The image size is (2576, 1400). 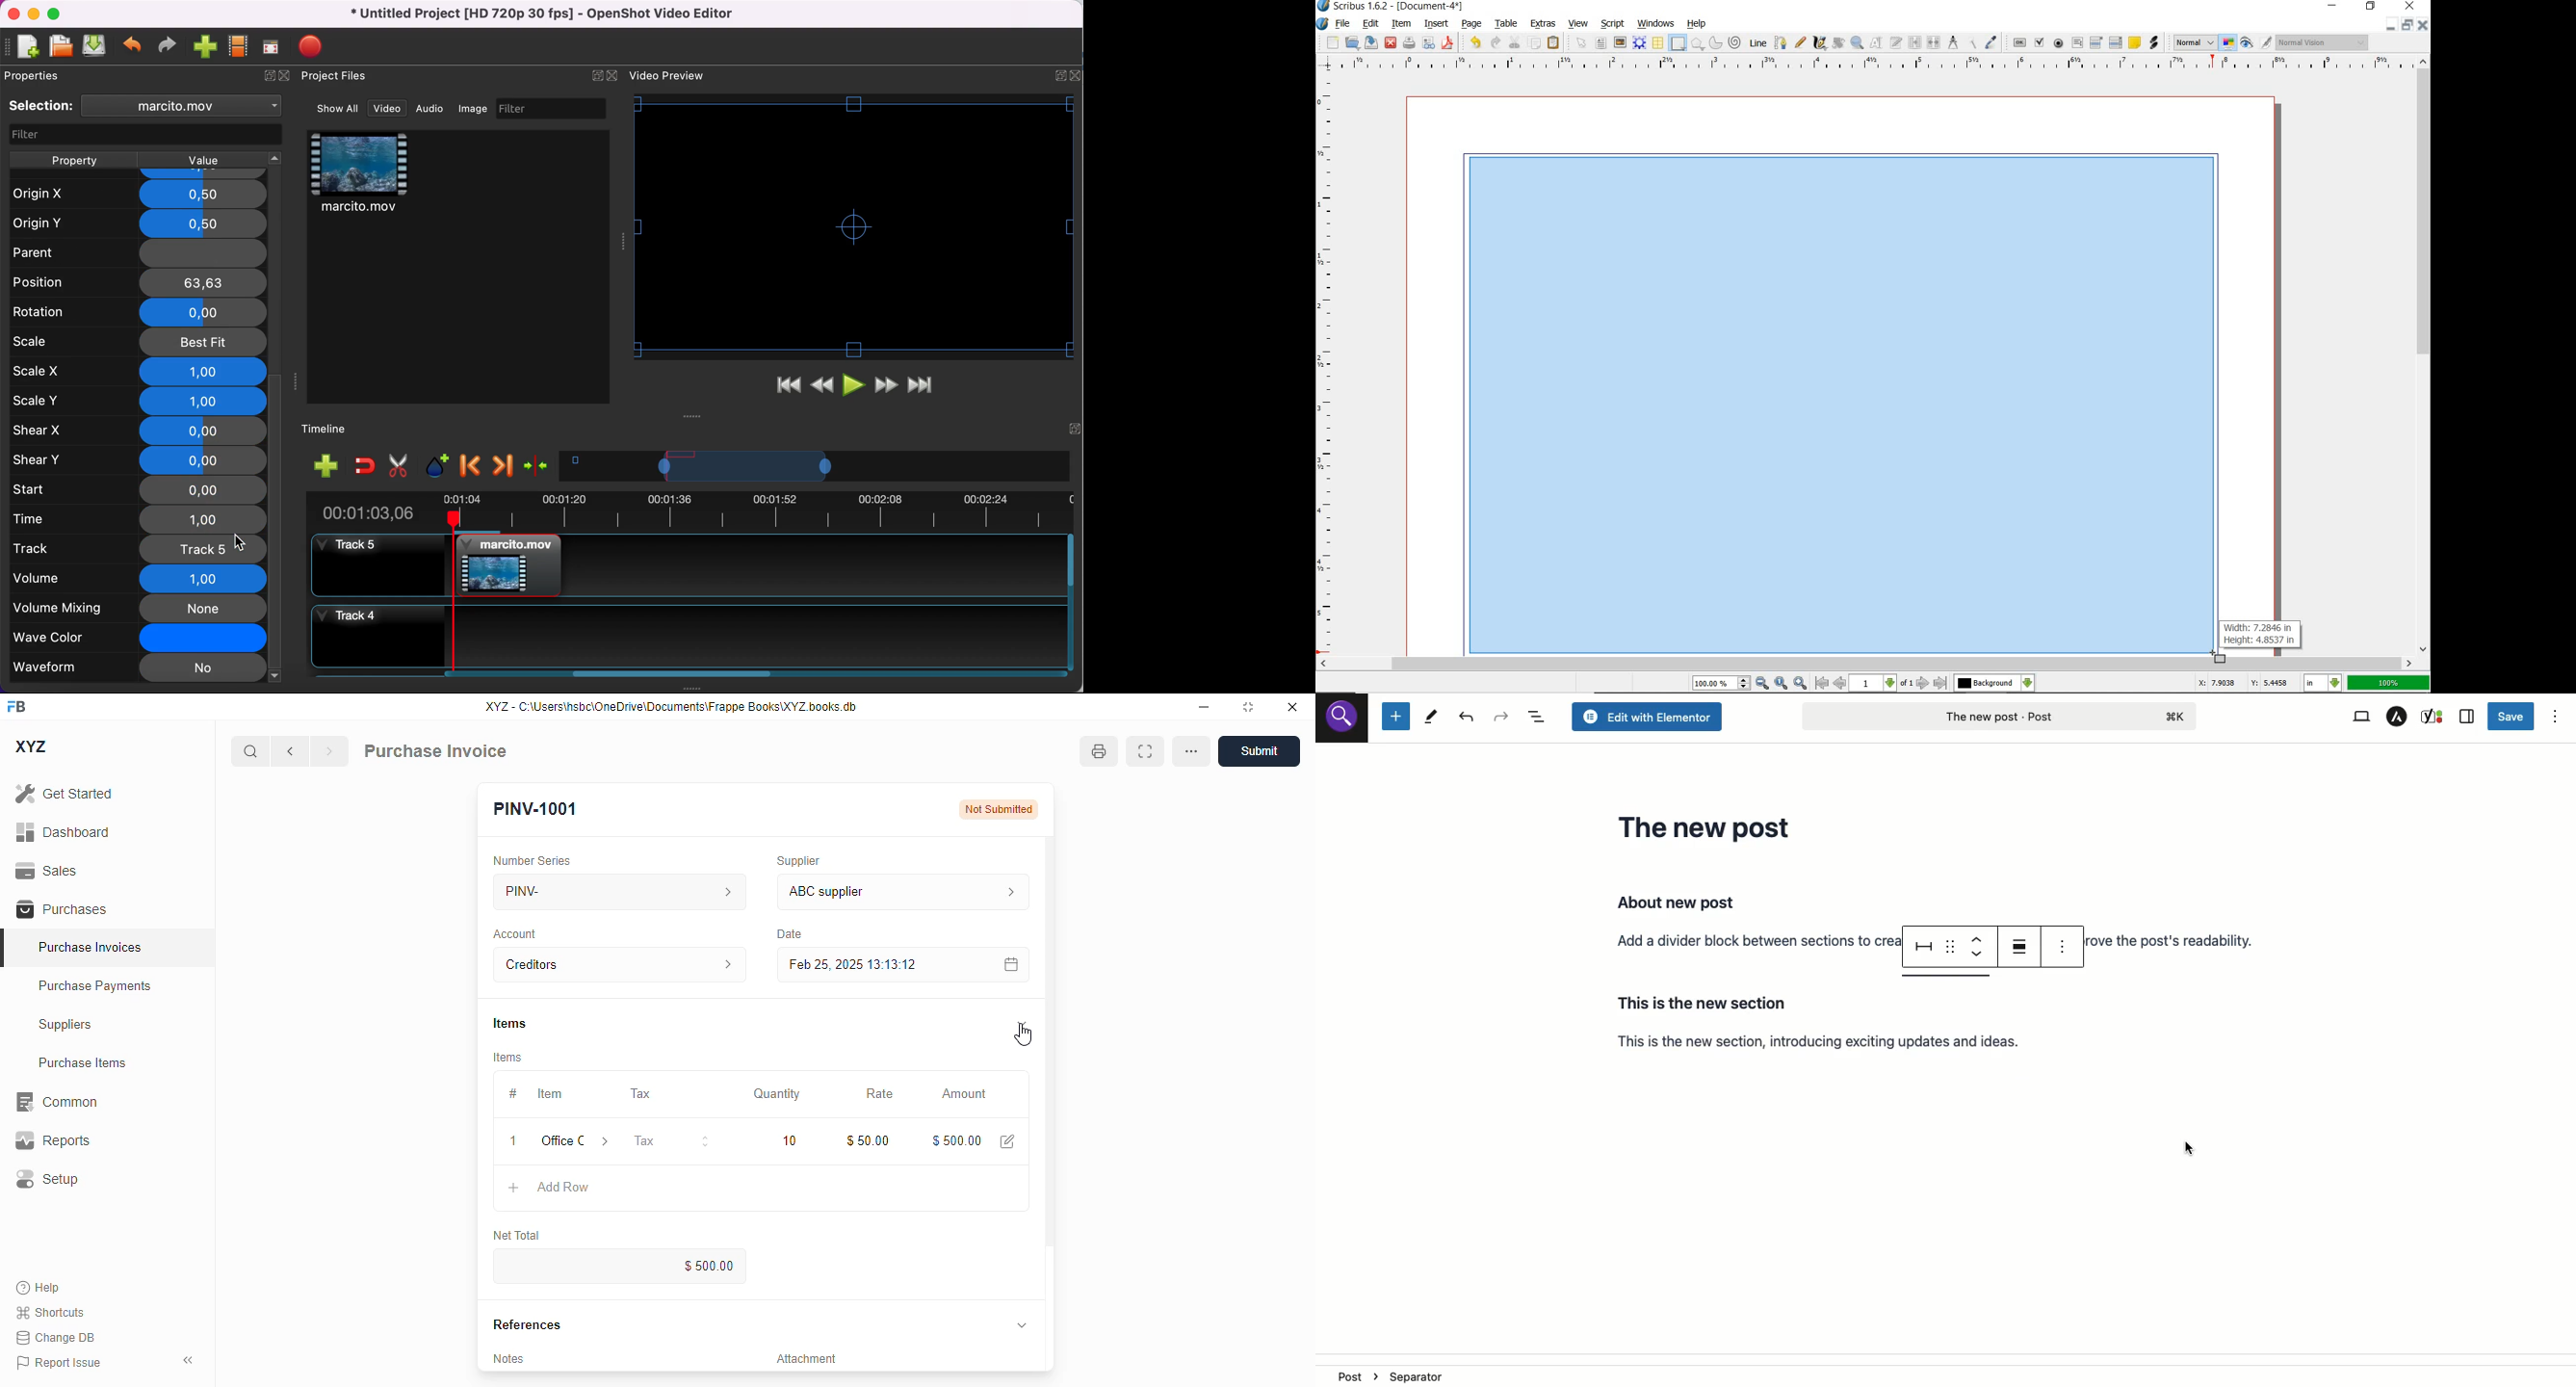 I want to click on toggle color management, so click(x=2229, y=44).